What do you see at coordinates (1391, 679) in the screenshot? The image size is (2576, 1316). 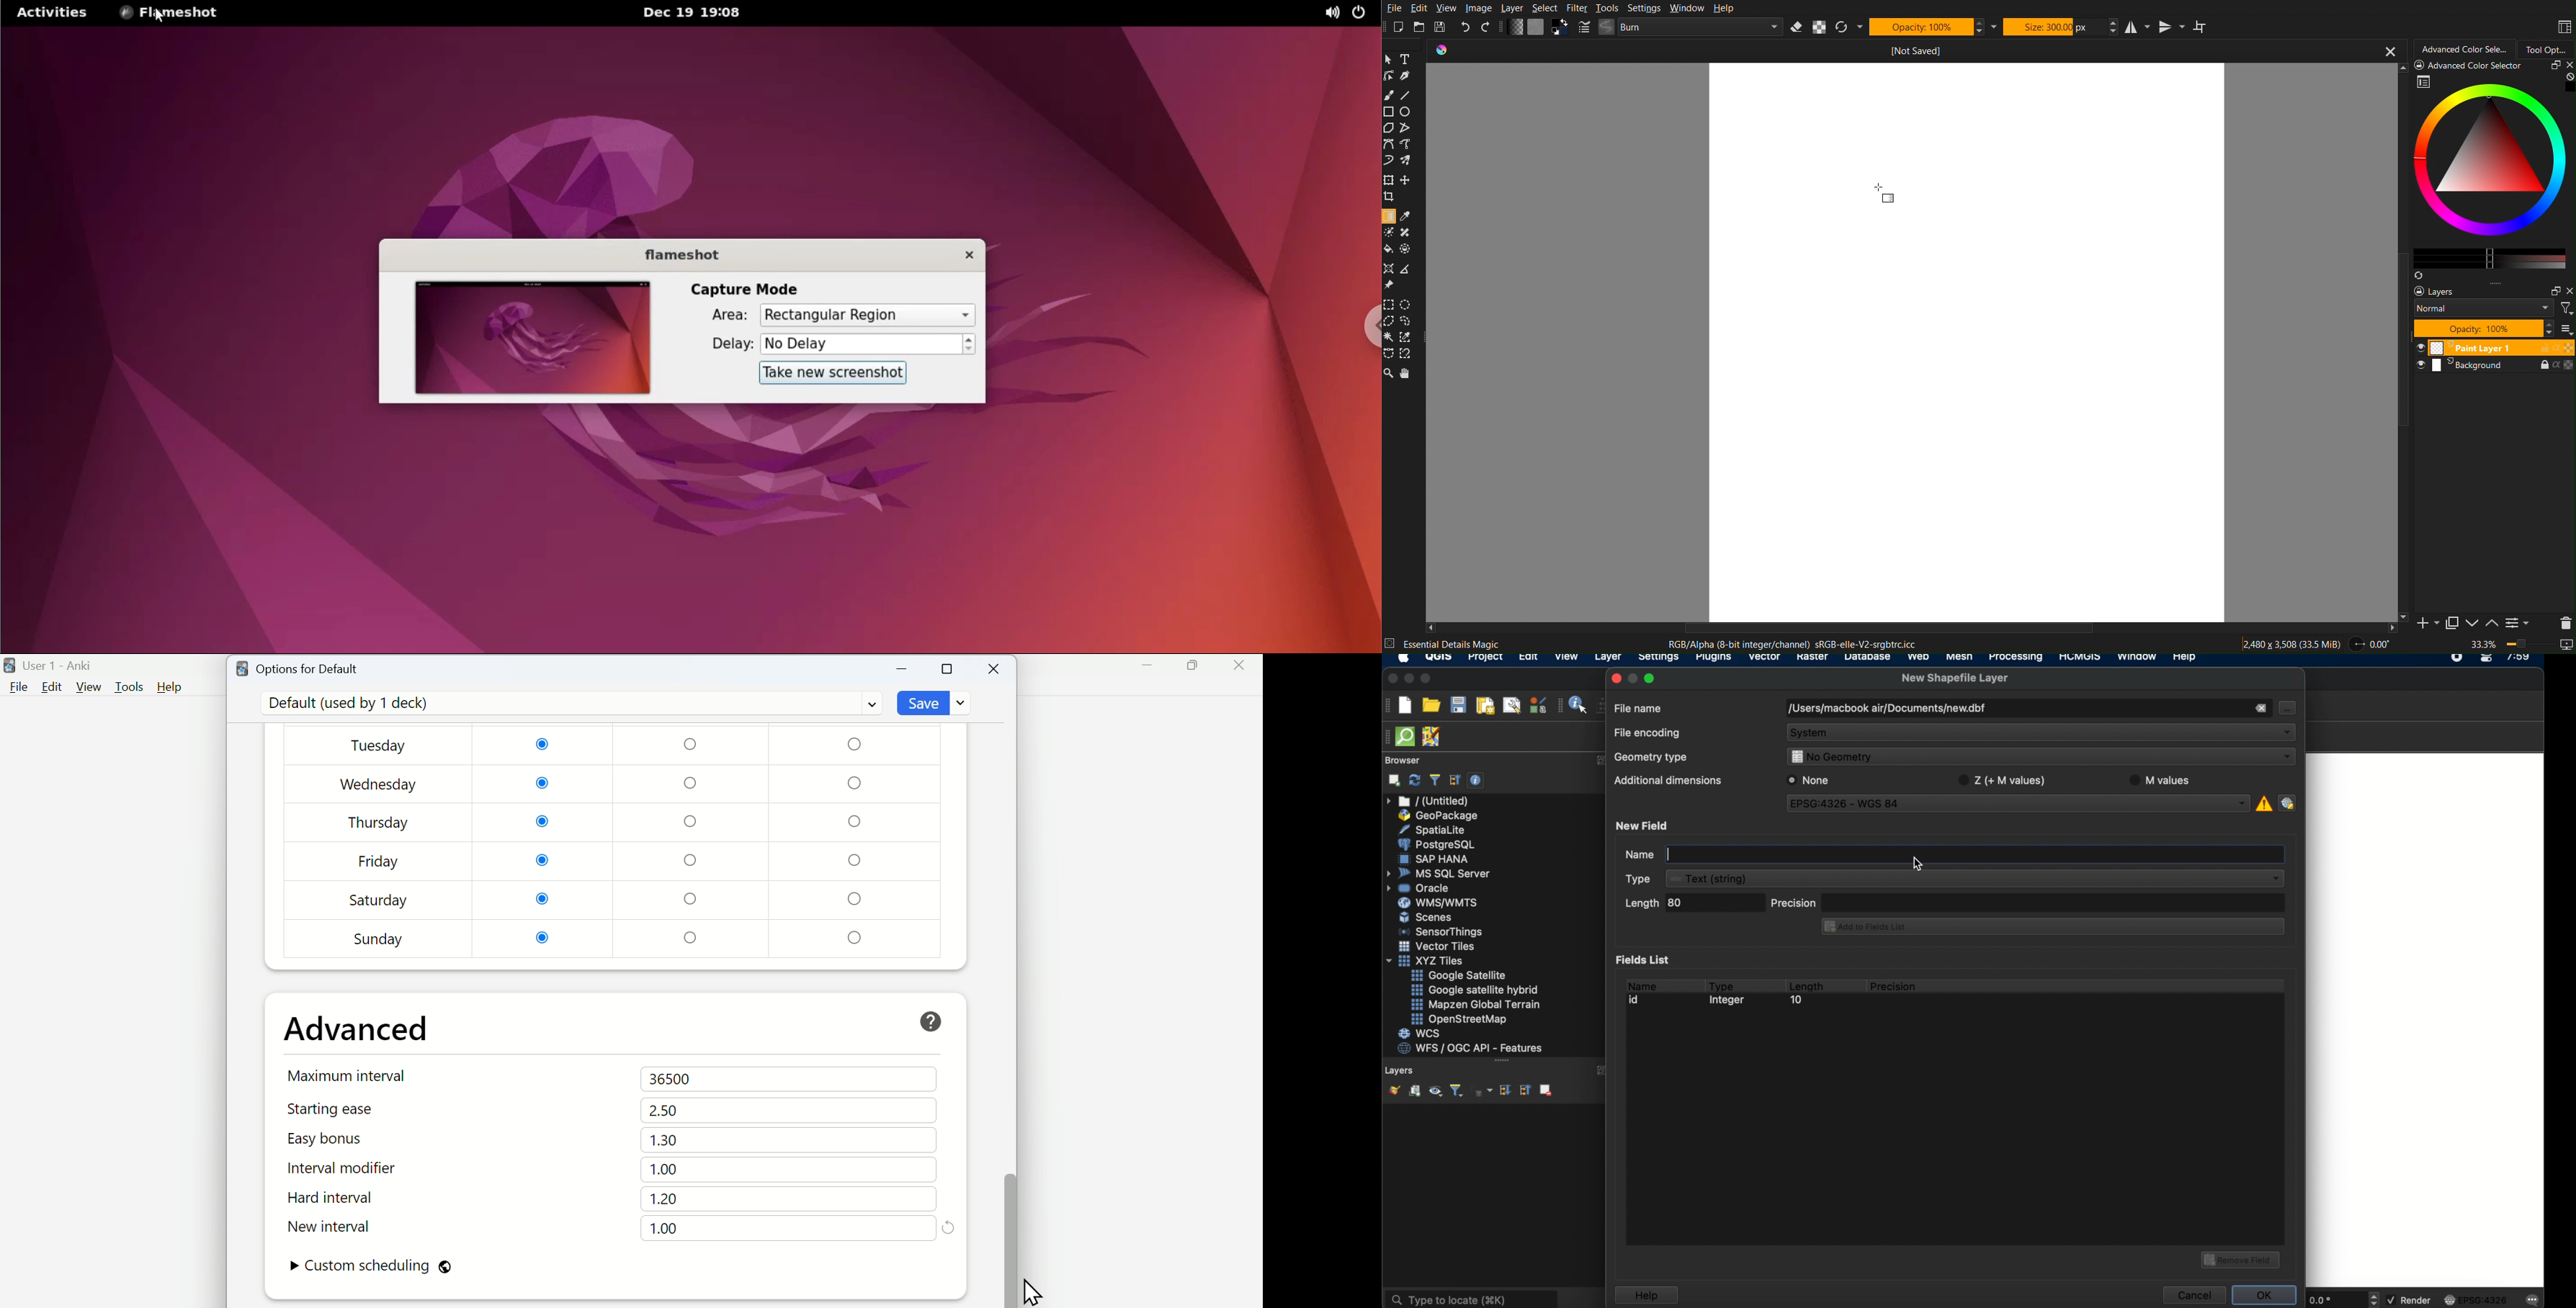 I see `close` at bounding box center [1391, 679].